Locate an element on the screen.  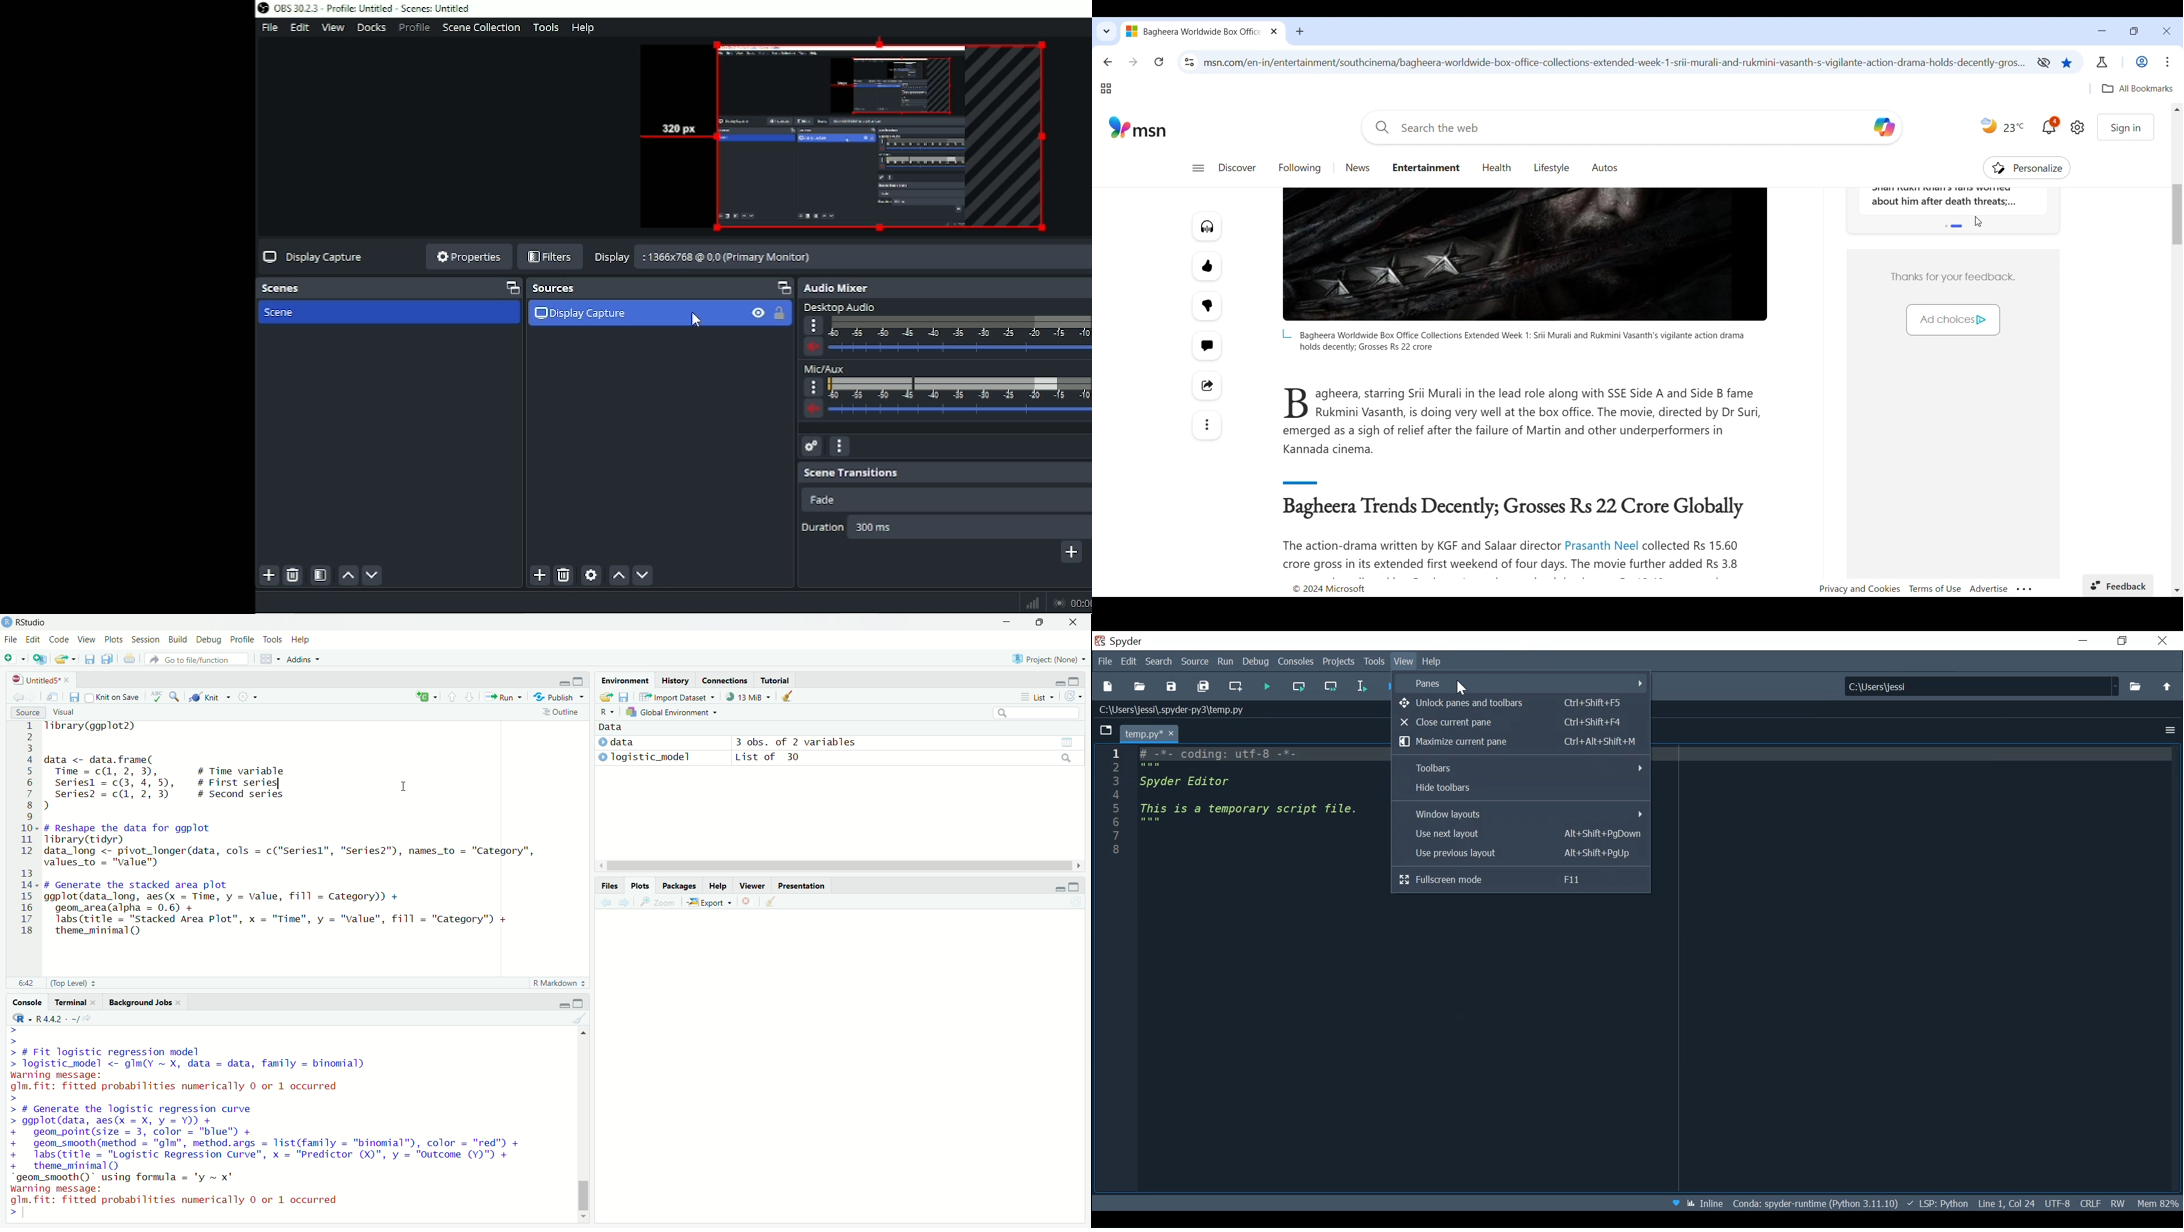
Graph is located at coordinates (1029, 602).